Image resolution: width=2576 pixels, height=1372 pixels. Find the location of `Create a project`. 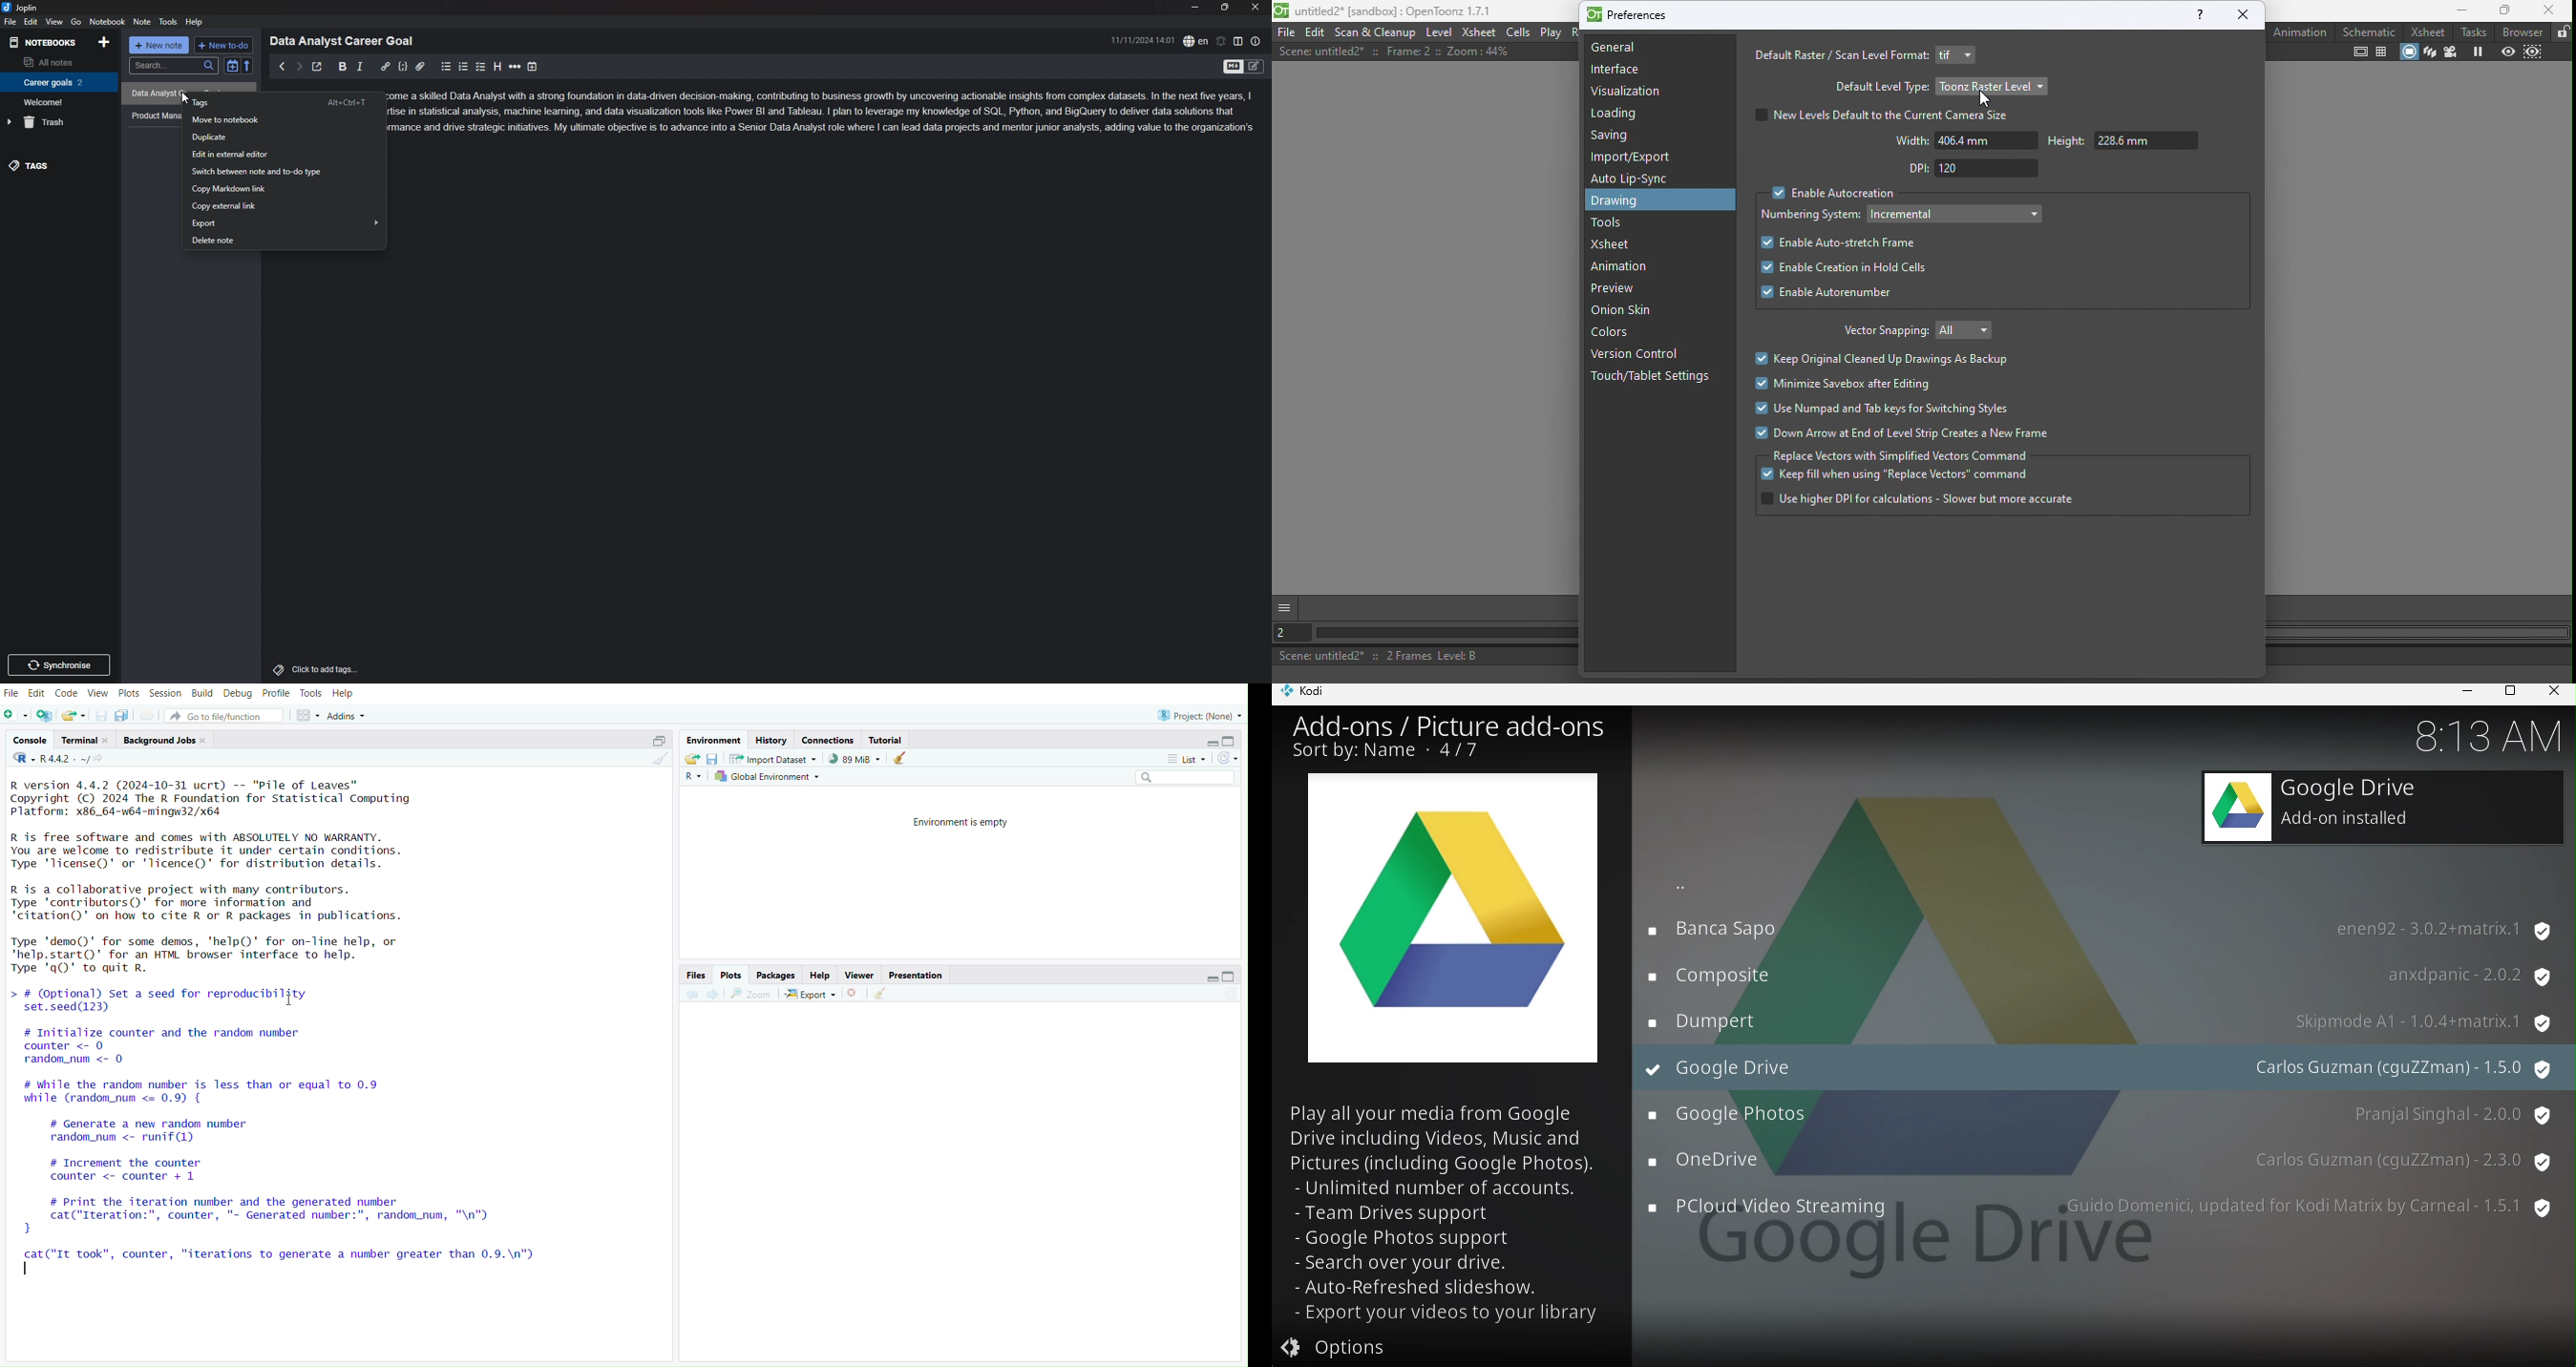

Create a project is located at coordinates (44, 713).